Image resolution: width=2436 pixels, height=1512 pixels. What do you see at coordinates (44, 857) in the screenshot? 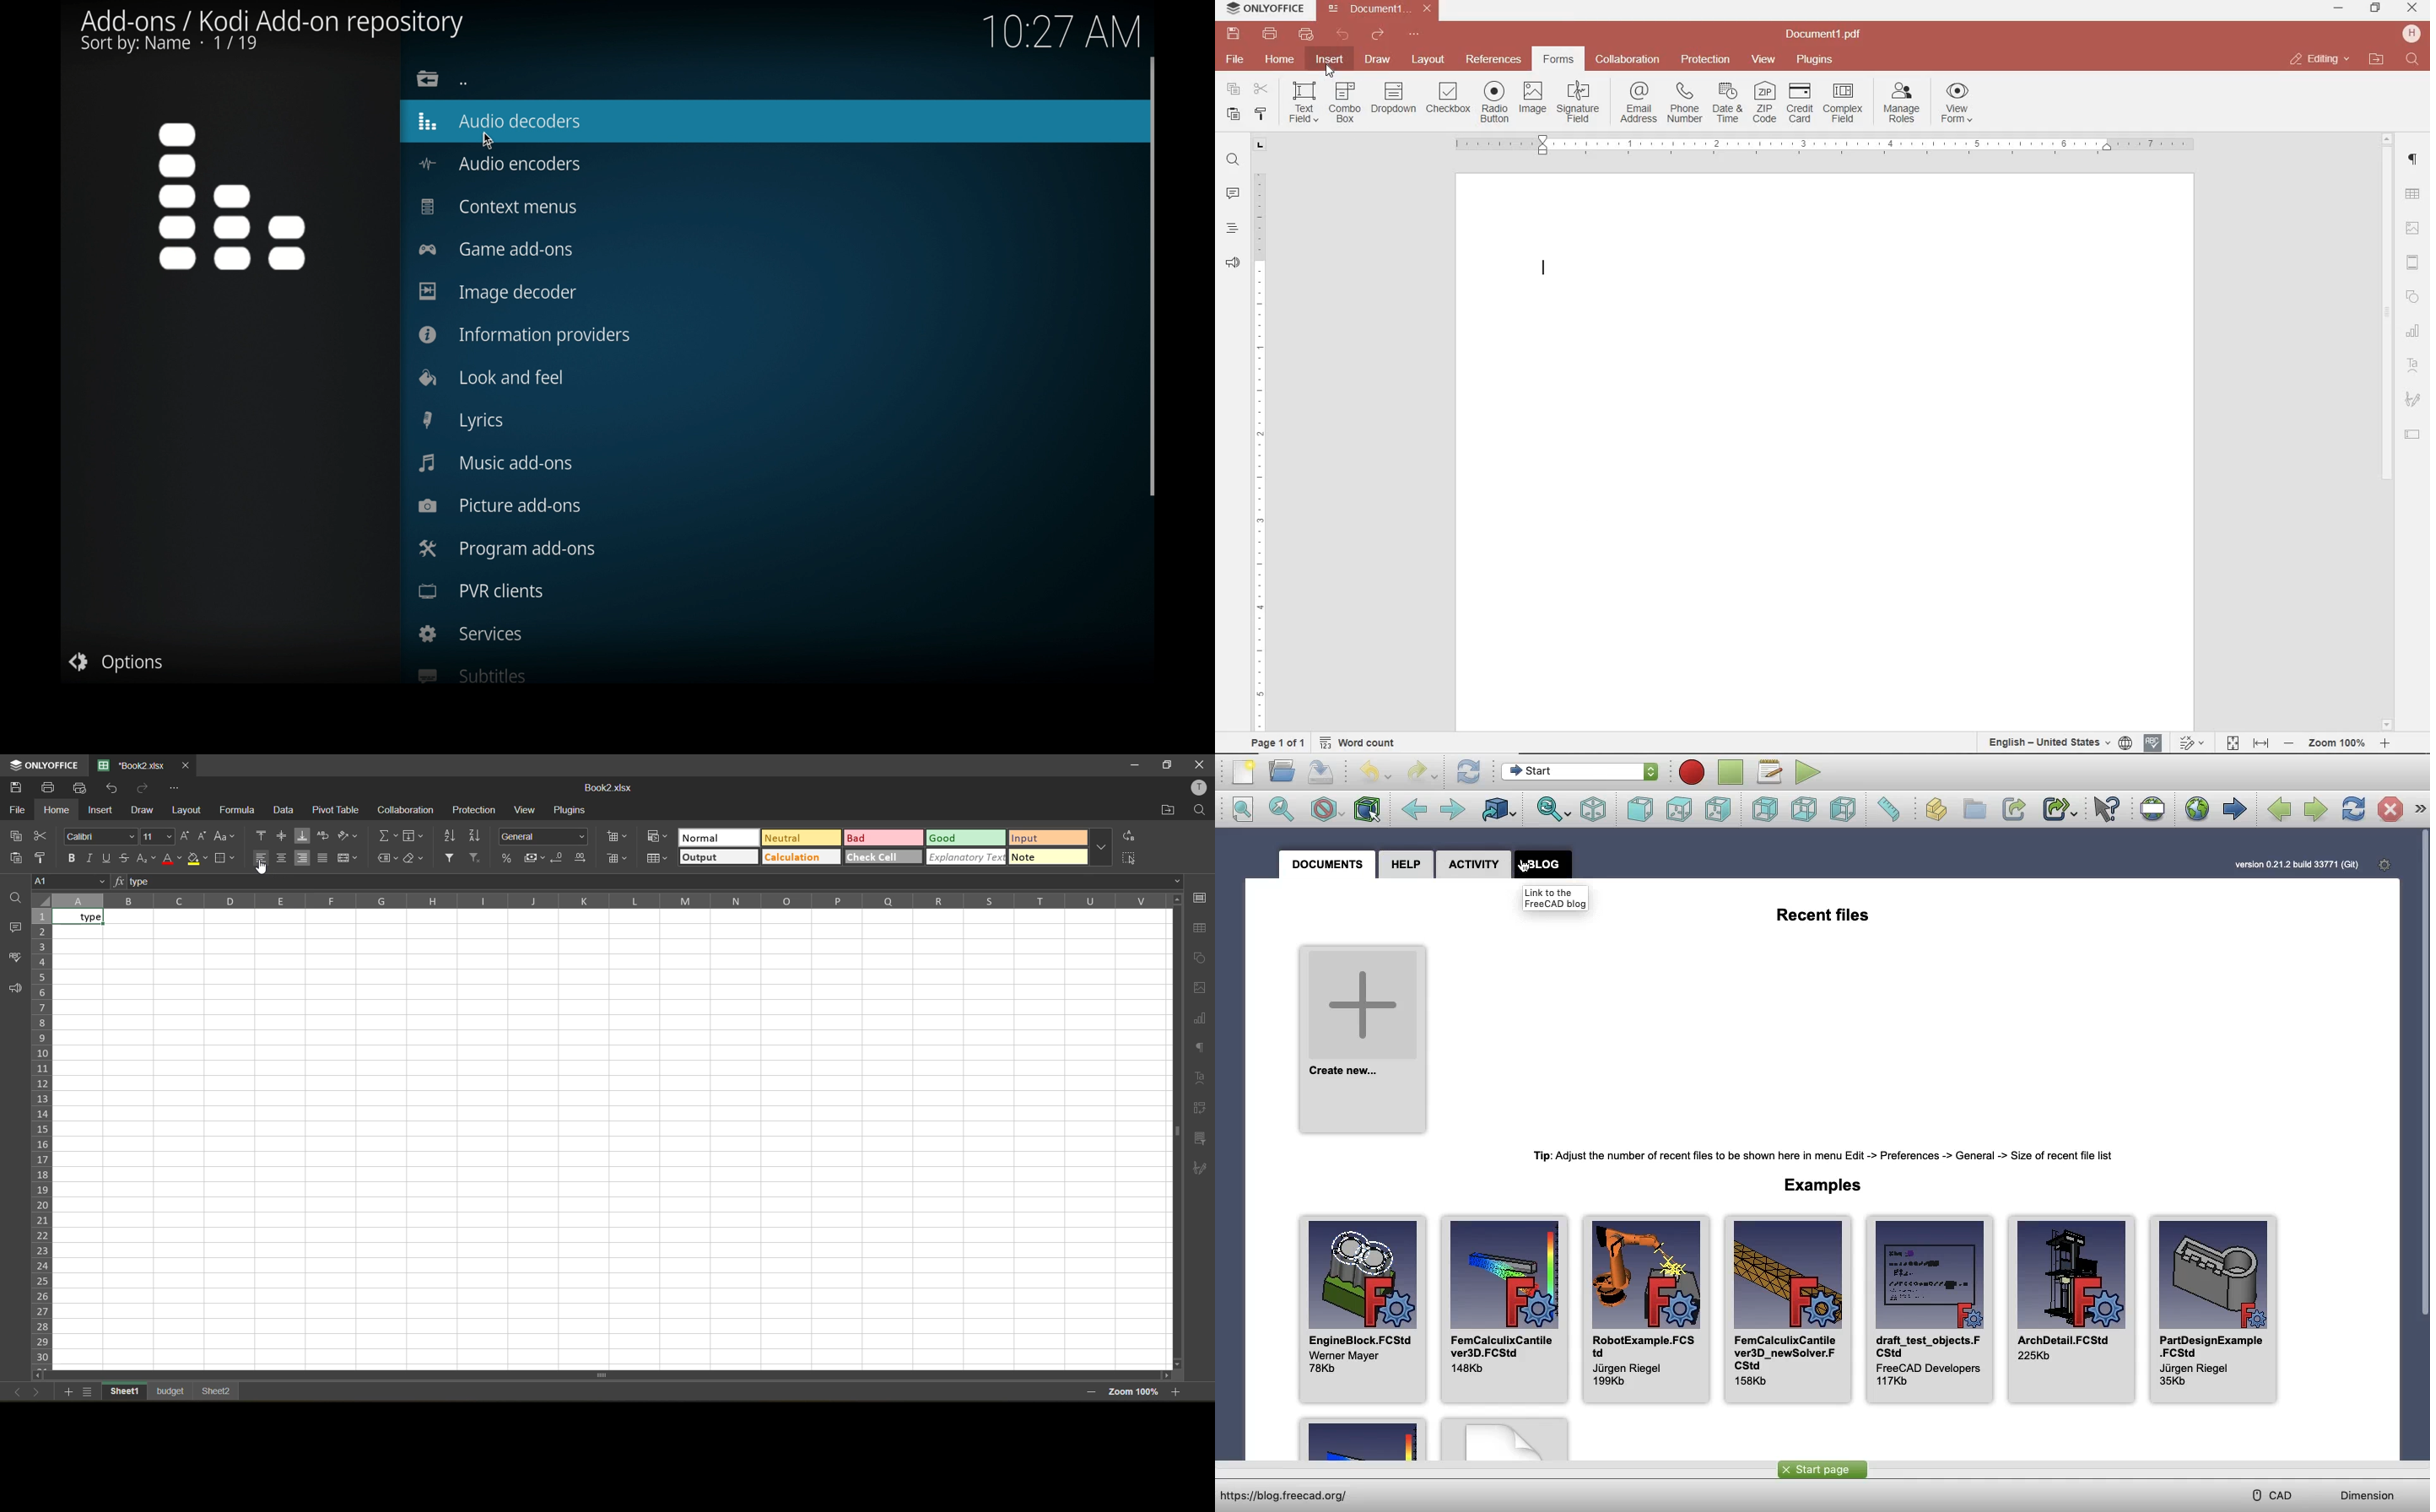
I see `copy style` at bounding box center [44, 857].